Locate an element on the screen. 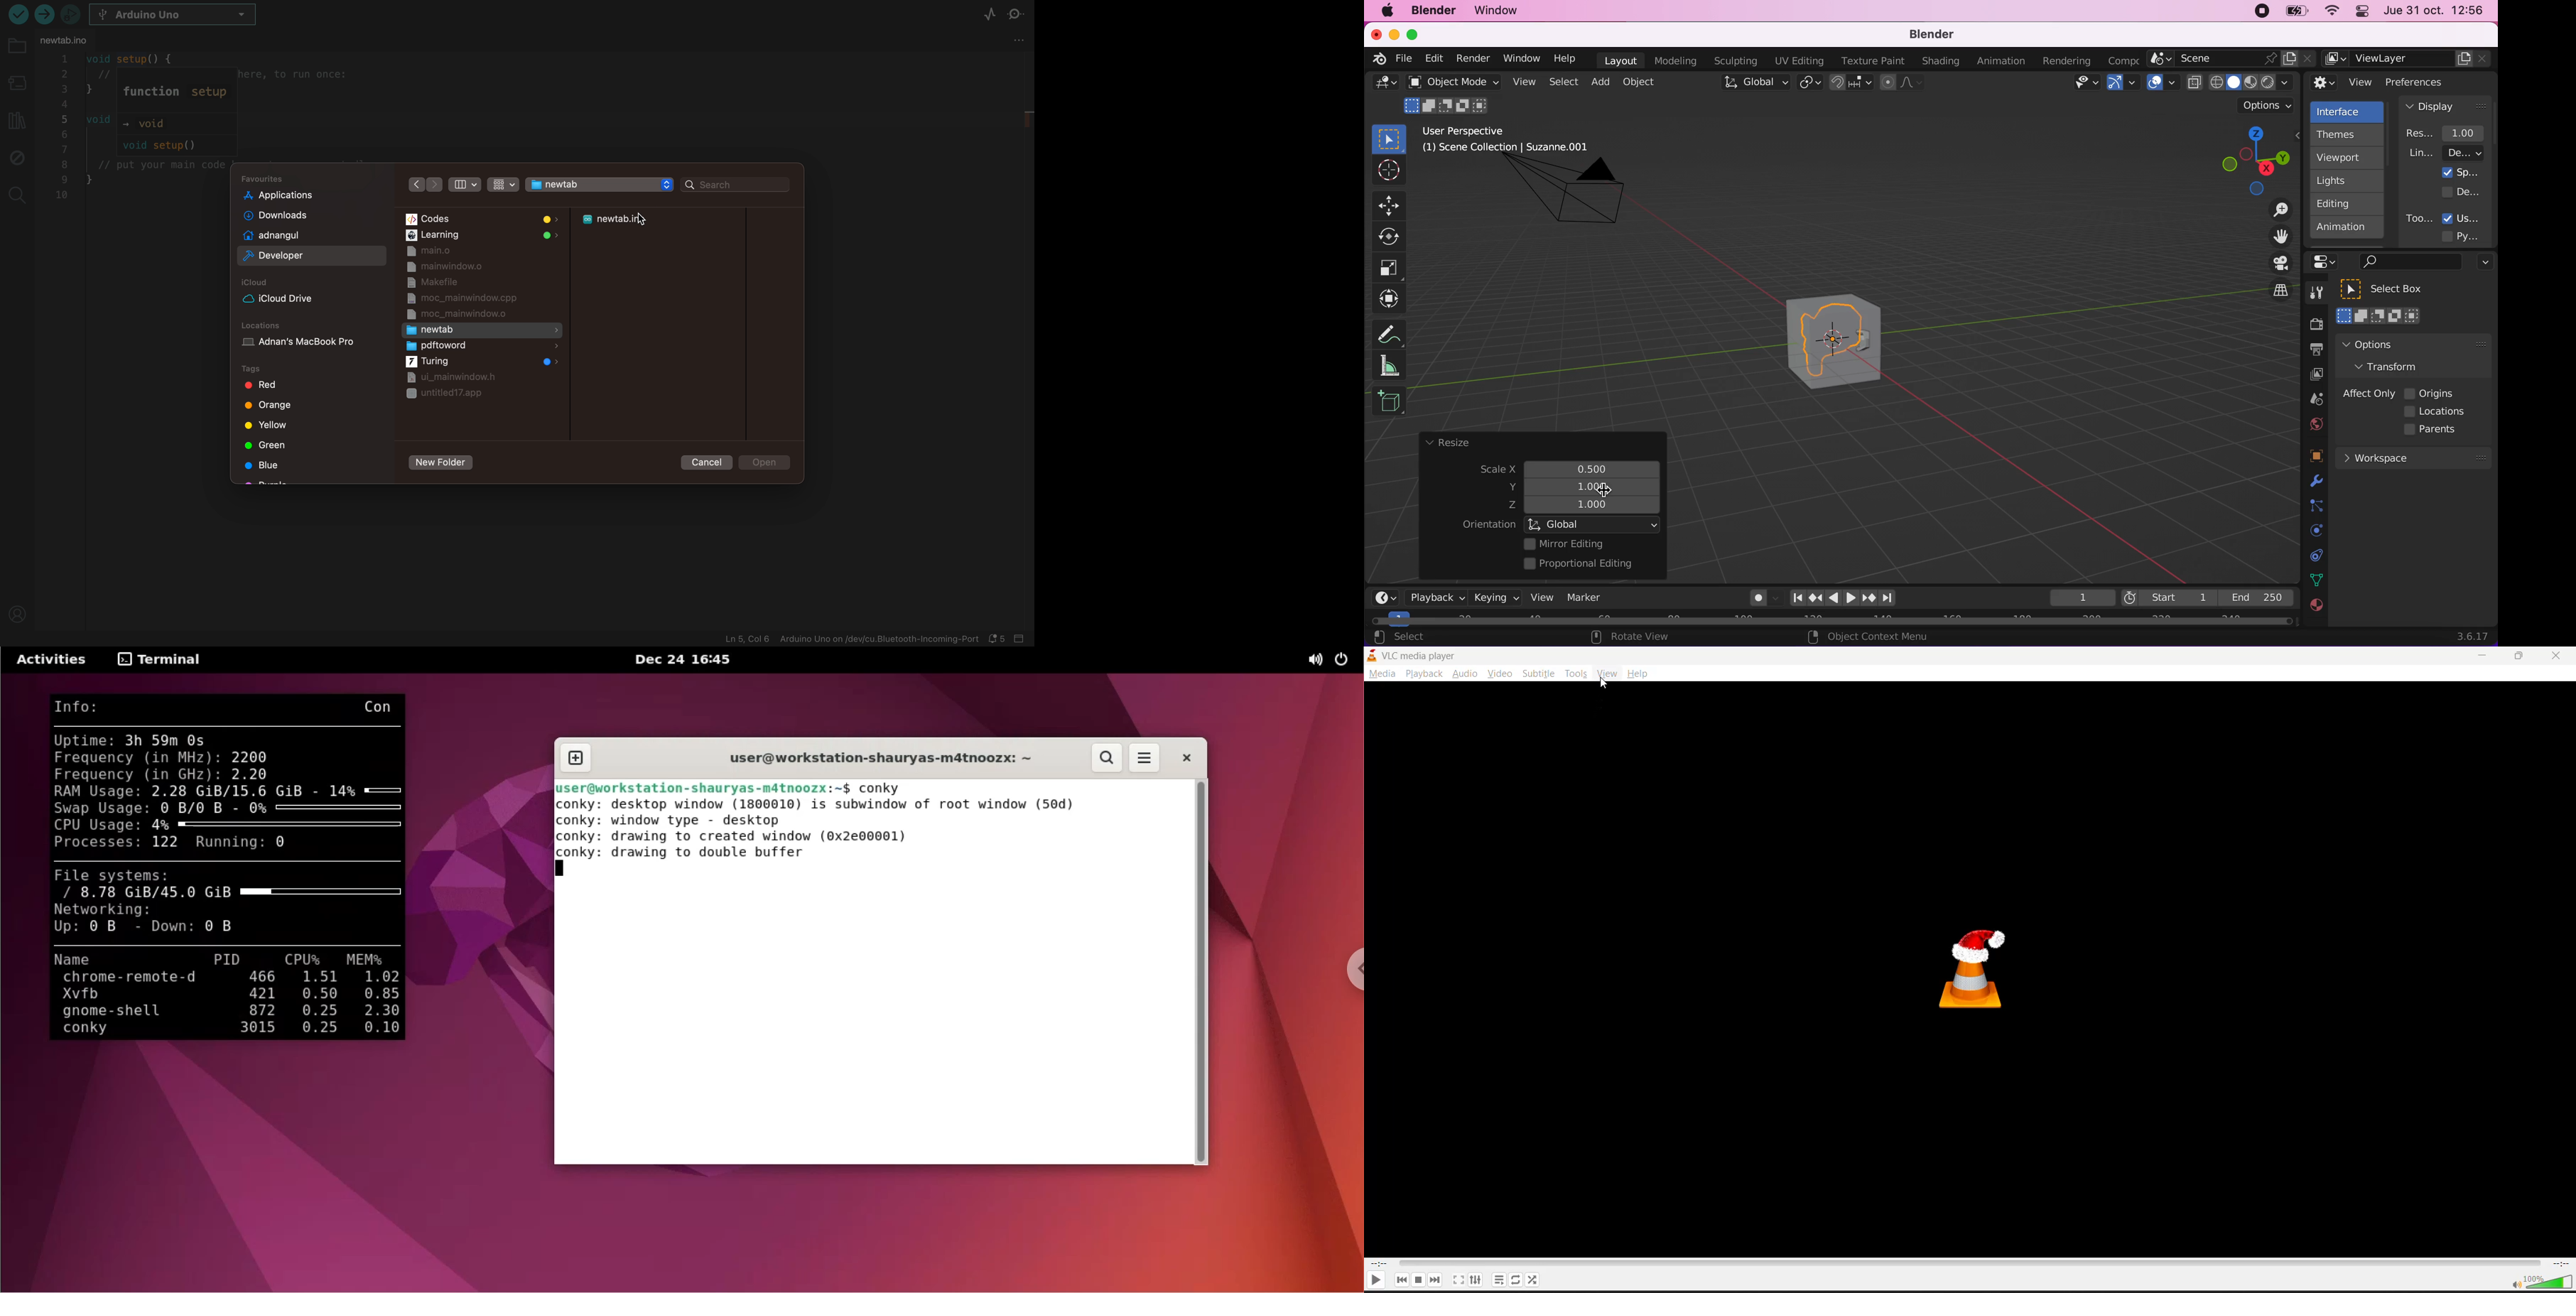 The width and height of the screenshot is (2576, 1316). tools is located at coordinates (1577, 674).